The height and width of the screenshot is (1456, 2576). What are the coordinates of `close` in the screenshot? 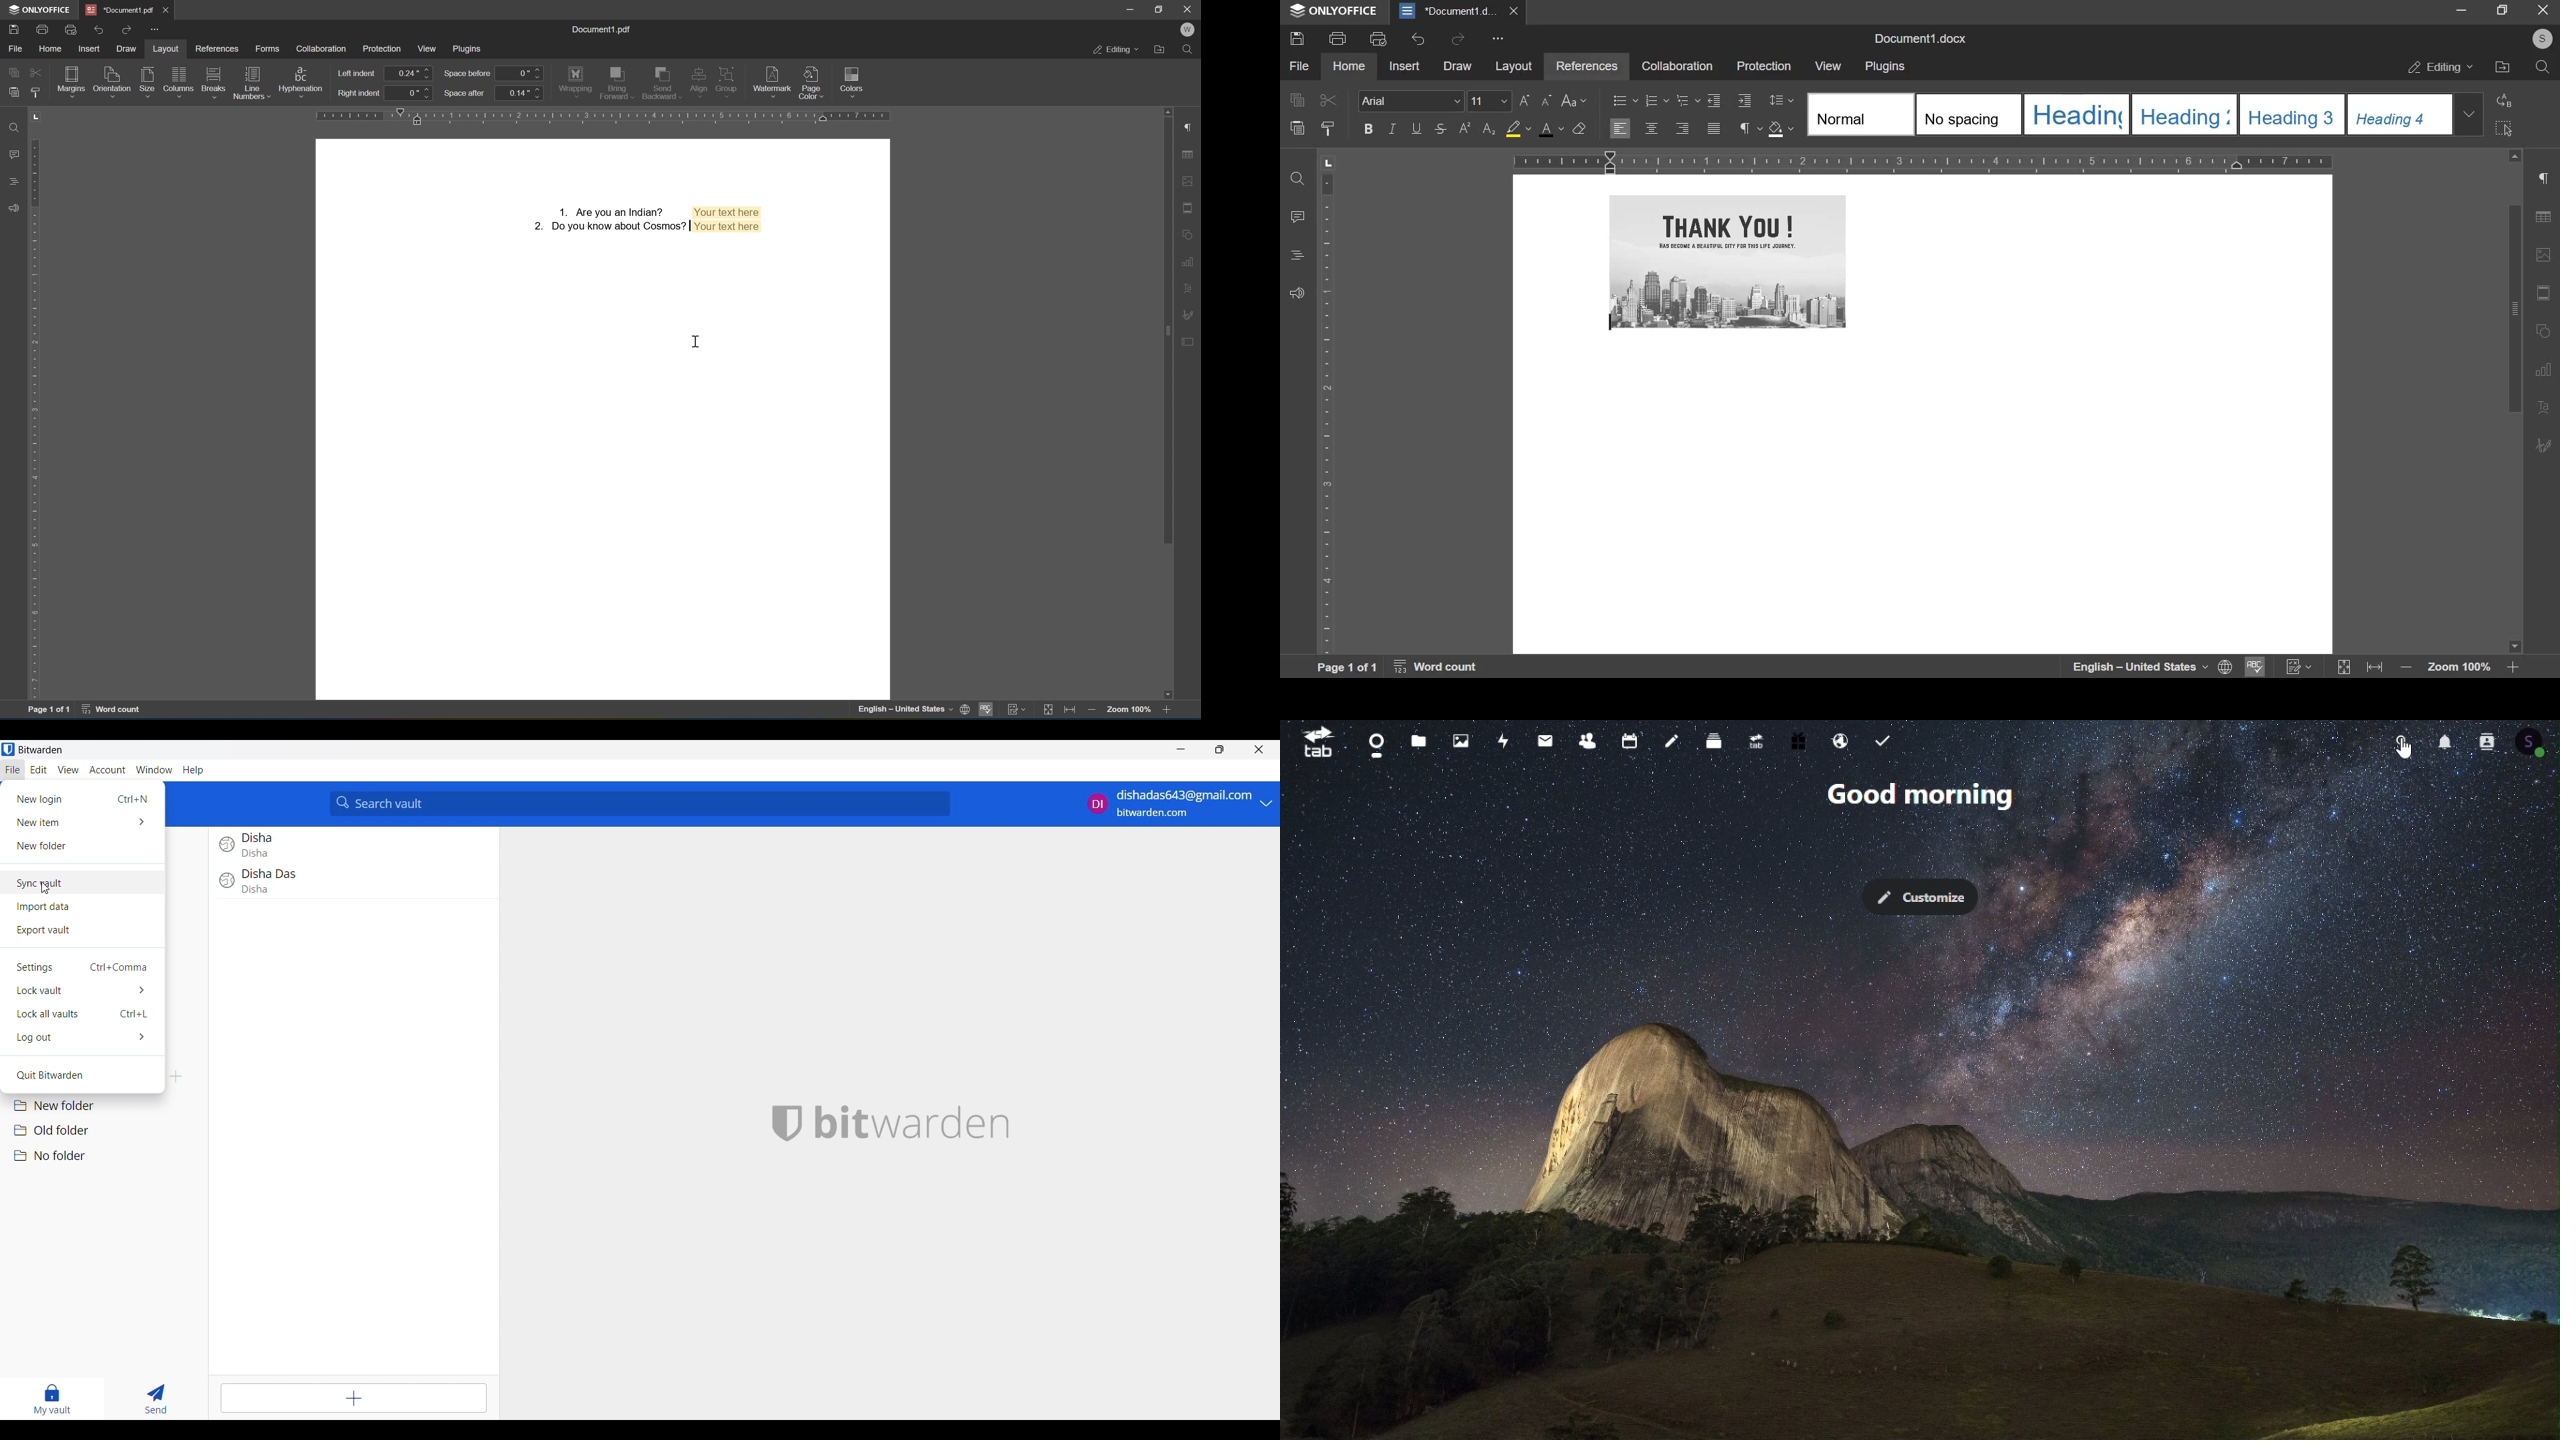 It's located at (166, 8).